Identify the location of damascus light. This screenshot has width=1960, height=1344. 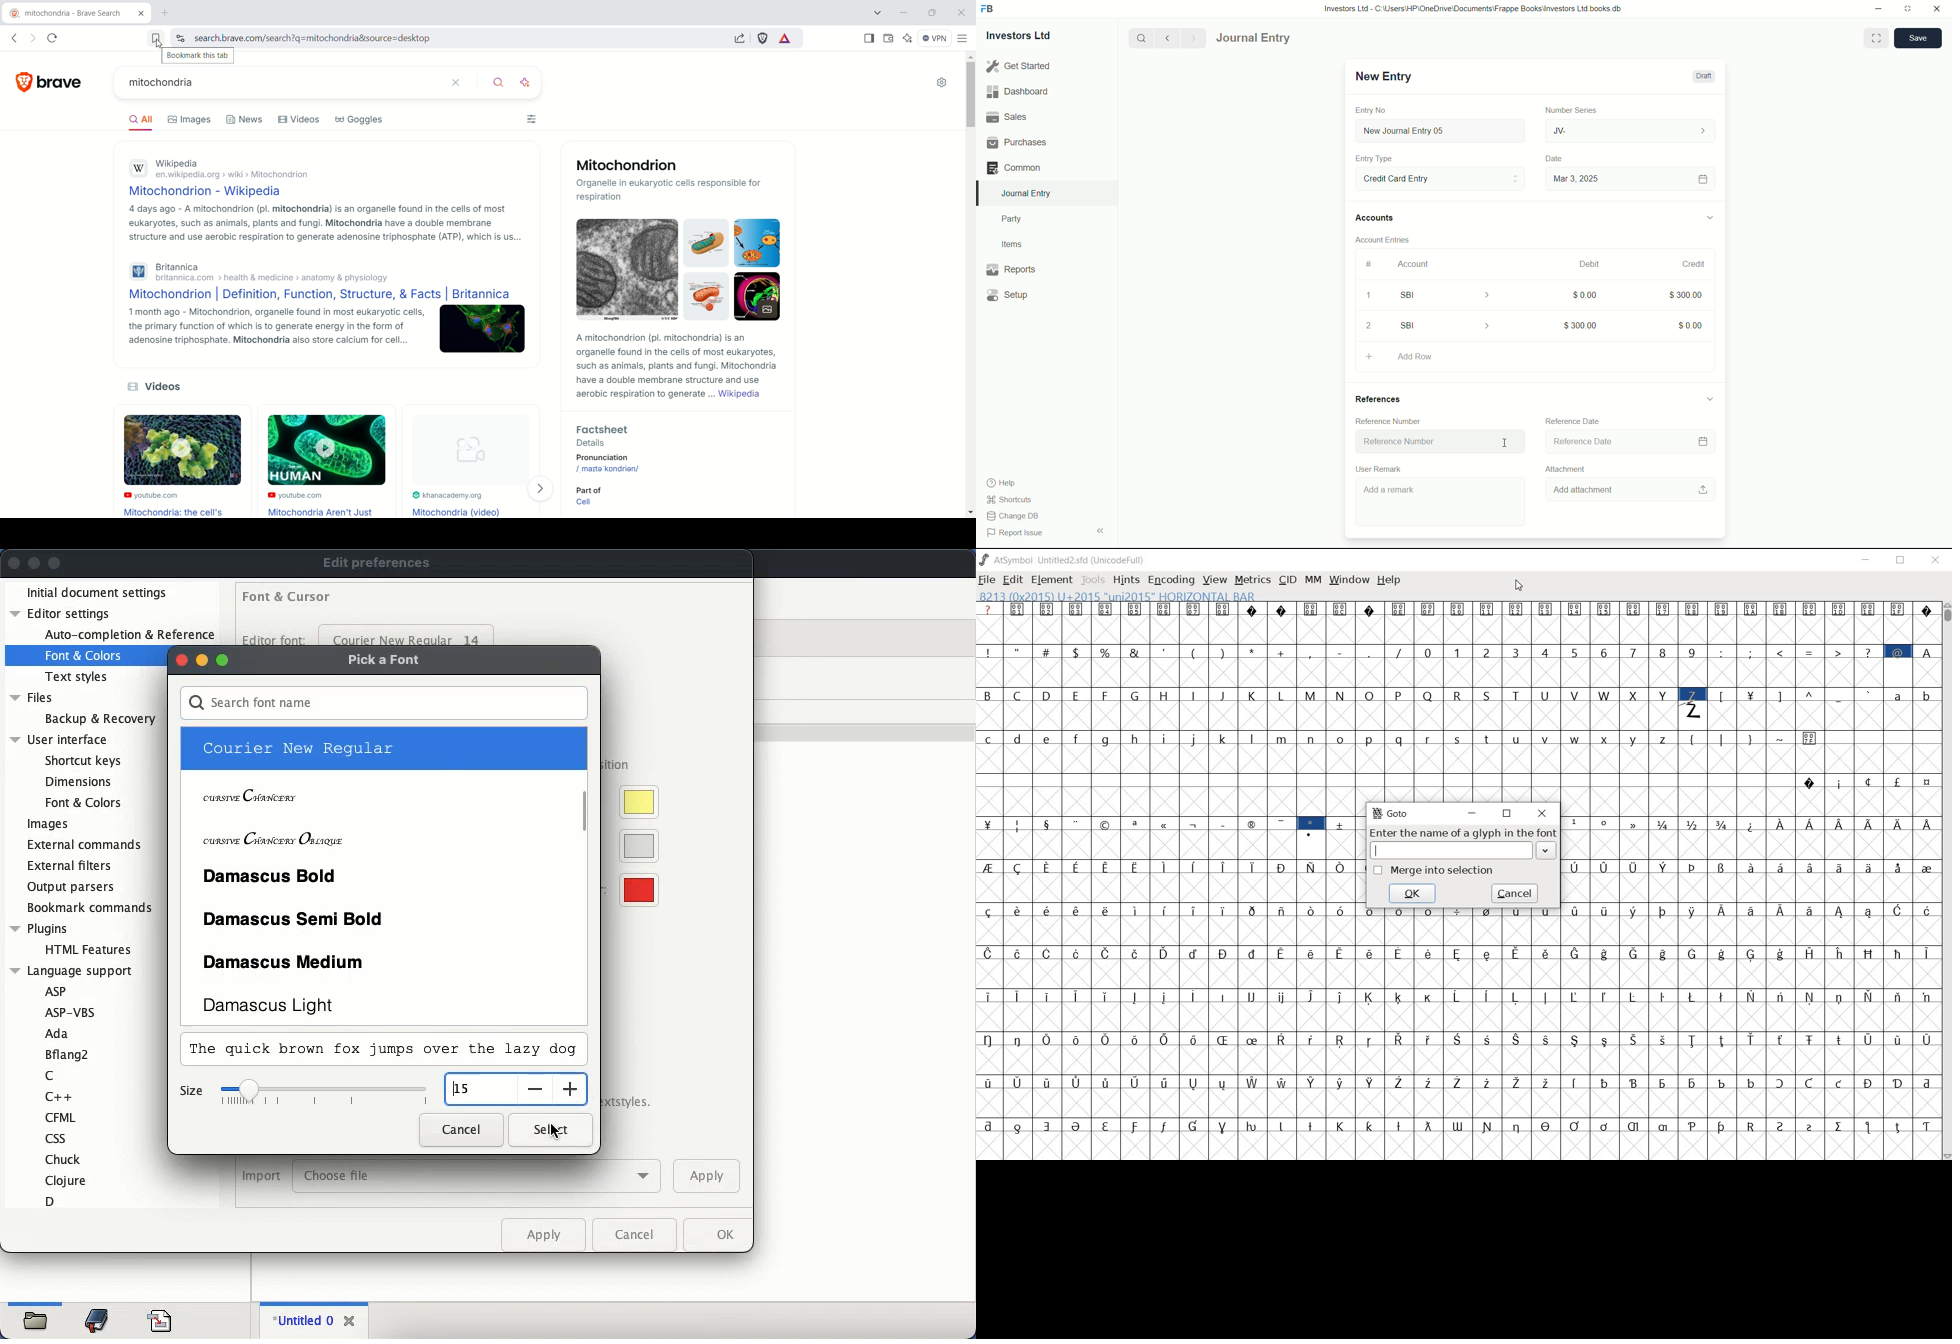
(383, 1004).